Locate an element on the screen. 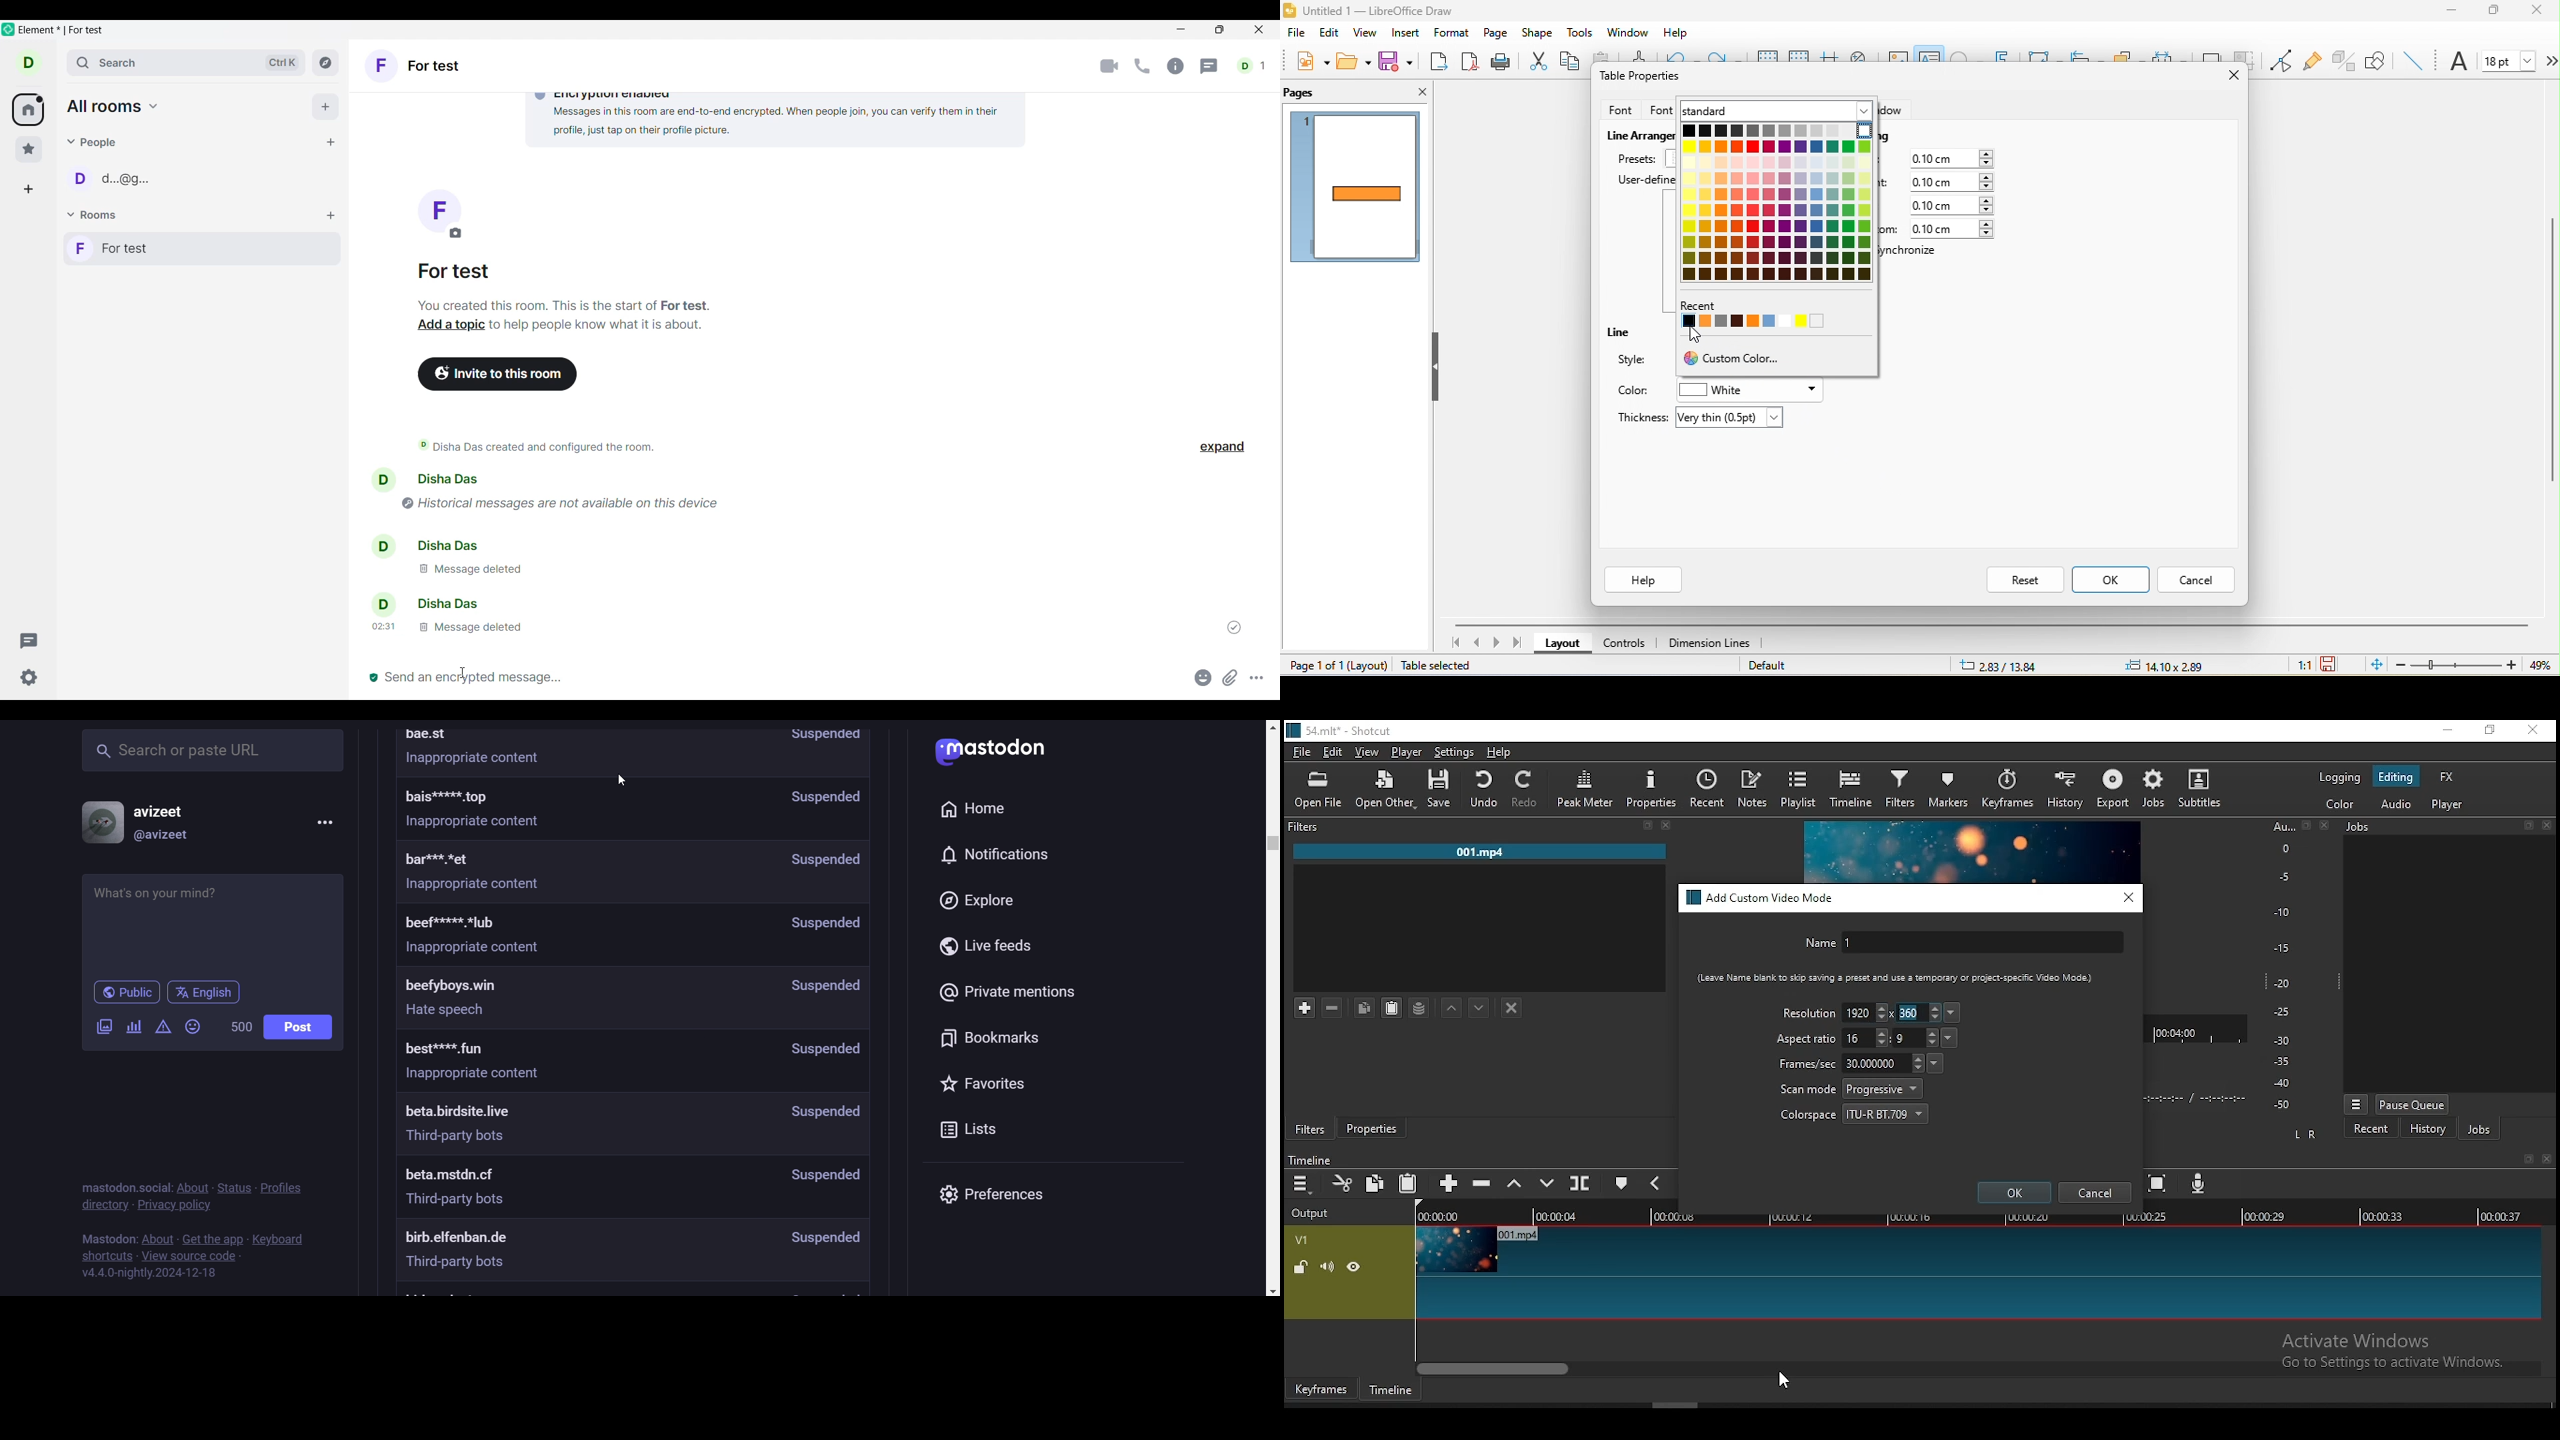 This screenshot has height=1456, width=2576. undo is located at coordinates (1485, 789).